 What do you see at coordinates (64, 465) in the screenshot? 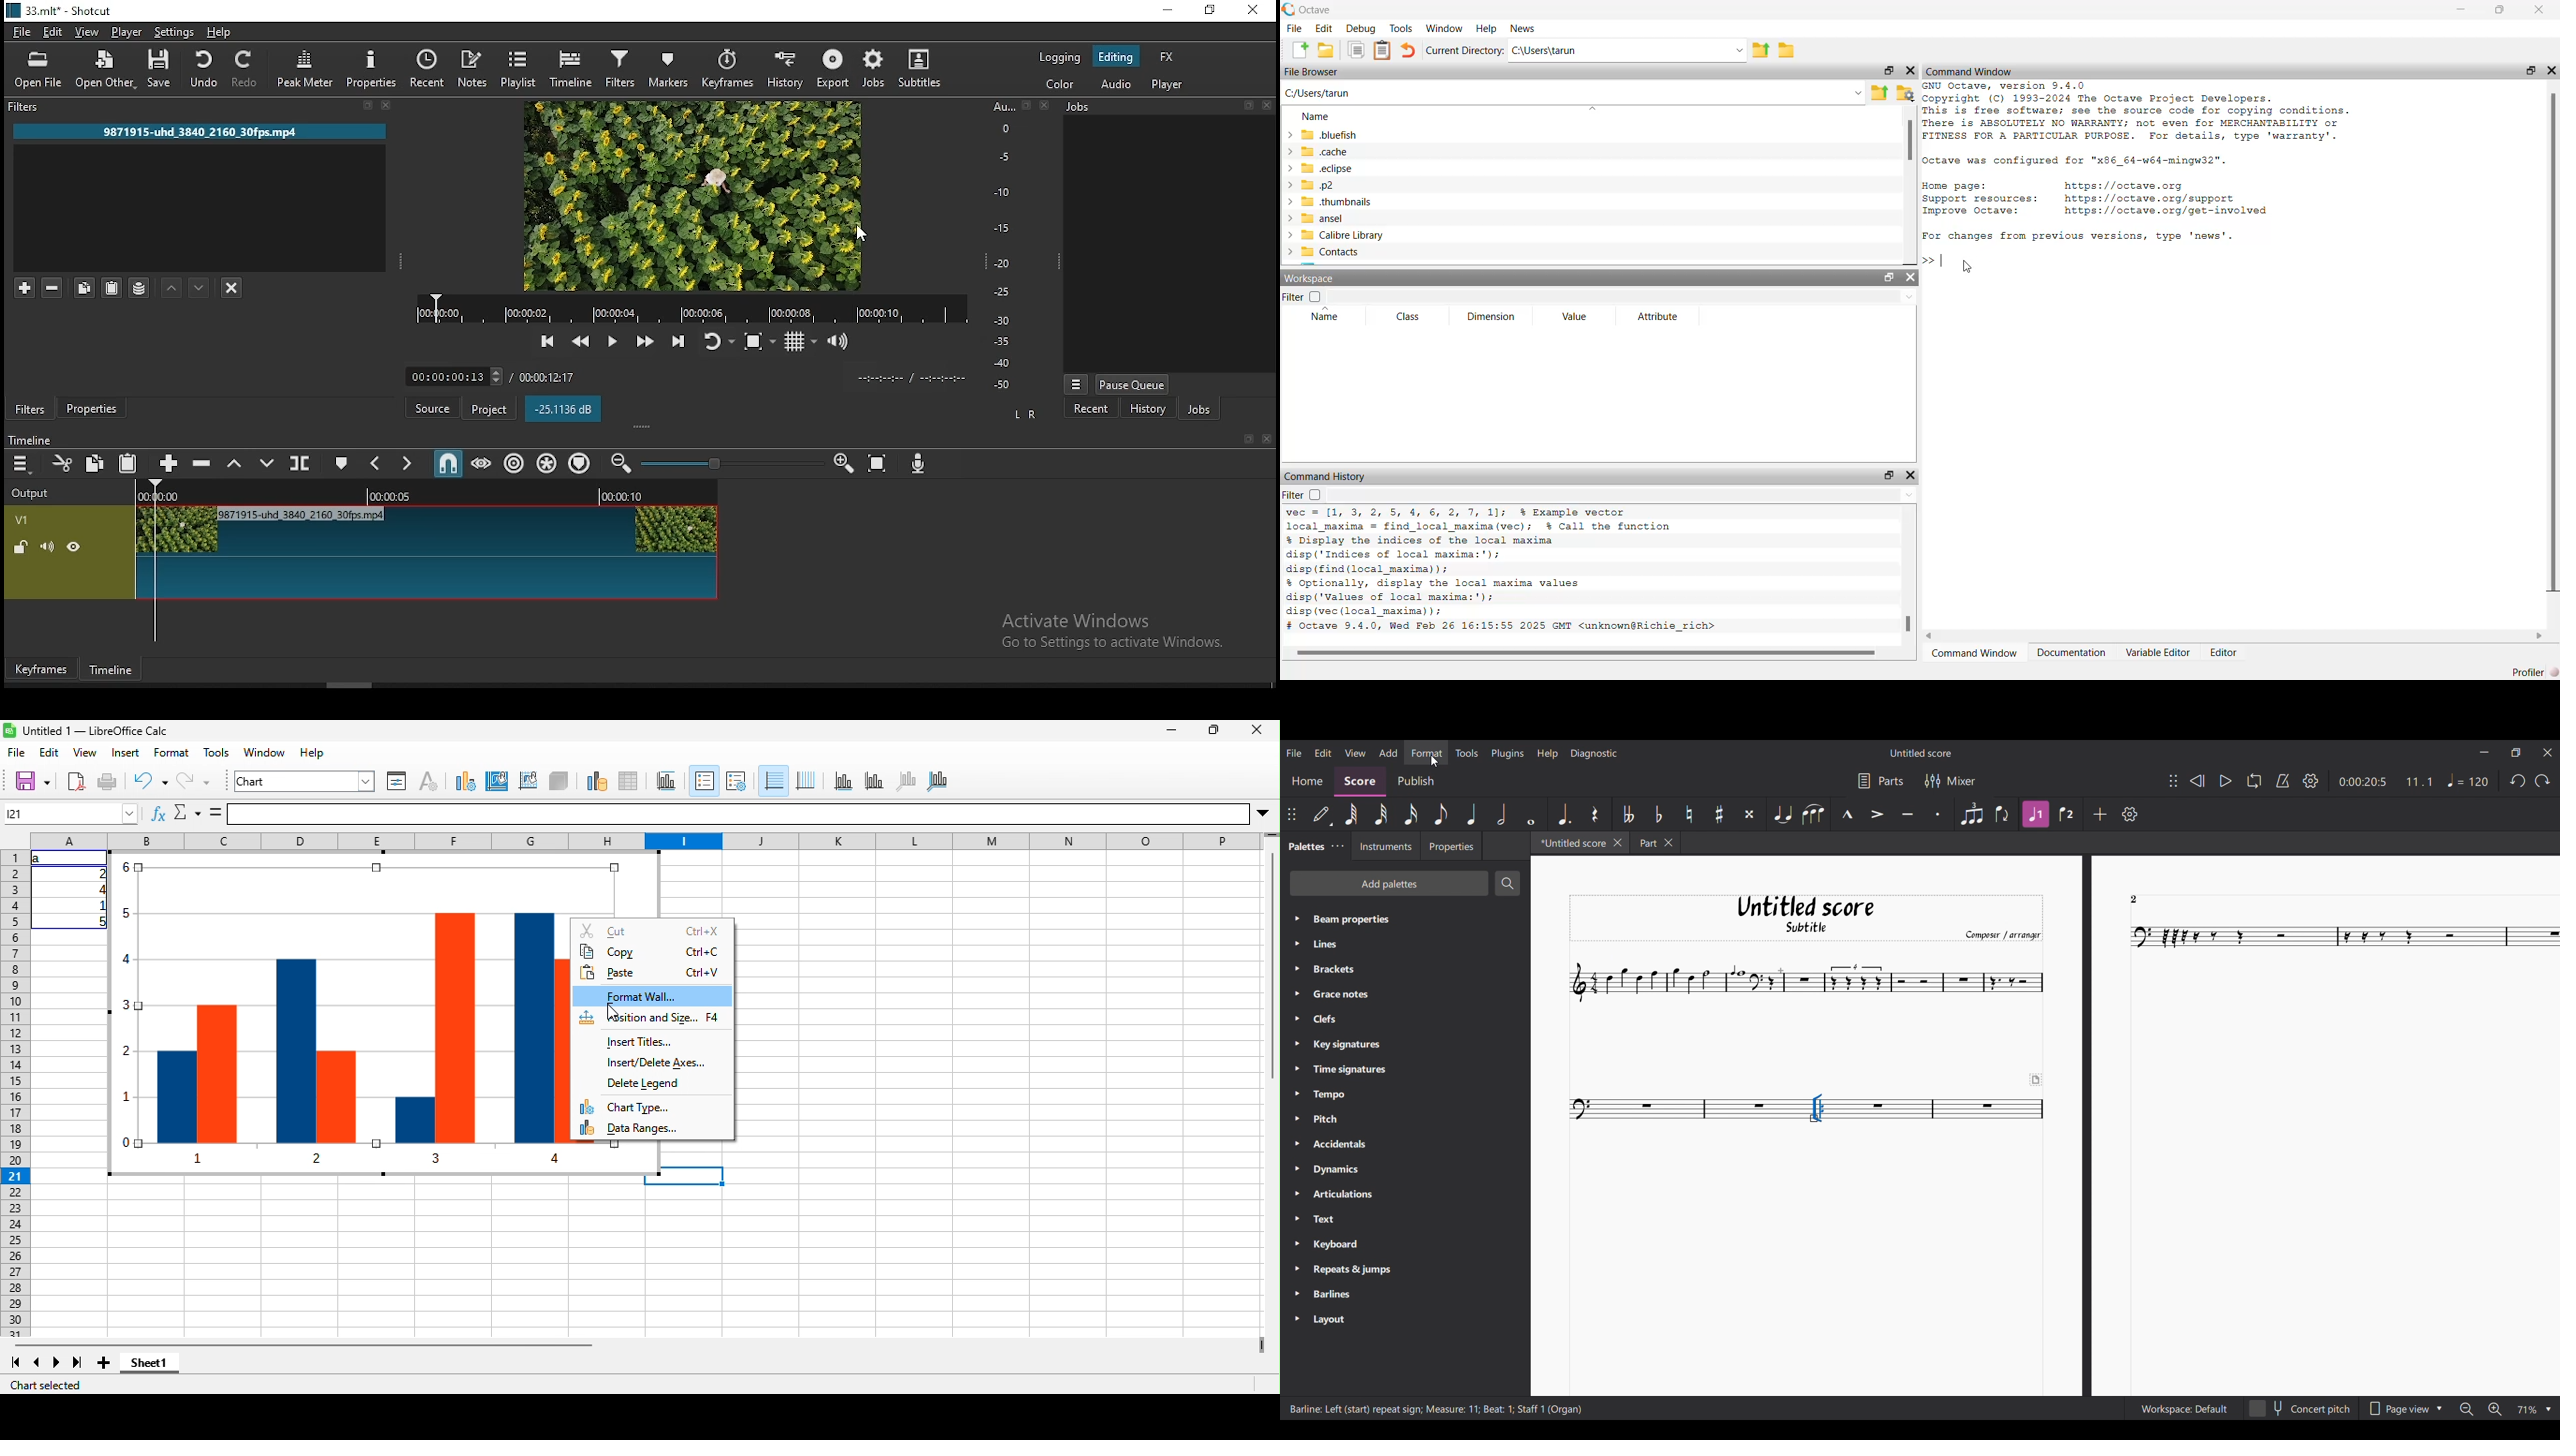
I see `cut` at bounding box center [64, 465].